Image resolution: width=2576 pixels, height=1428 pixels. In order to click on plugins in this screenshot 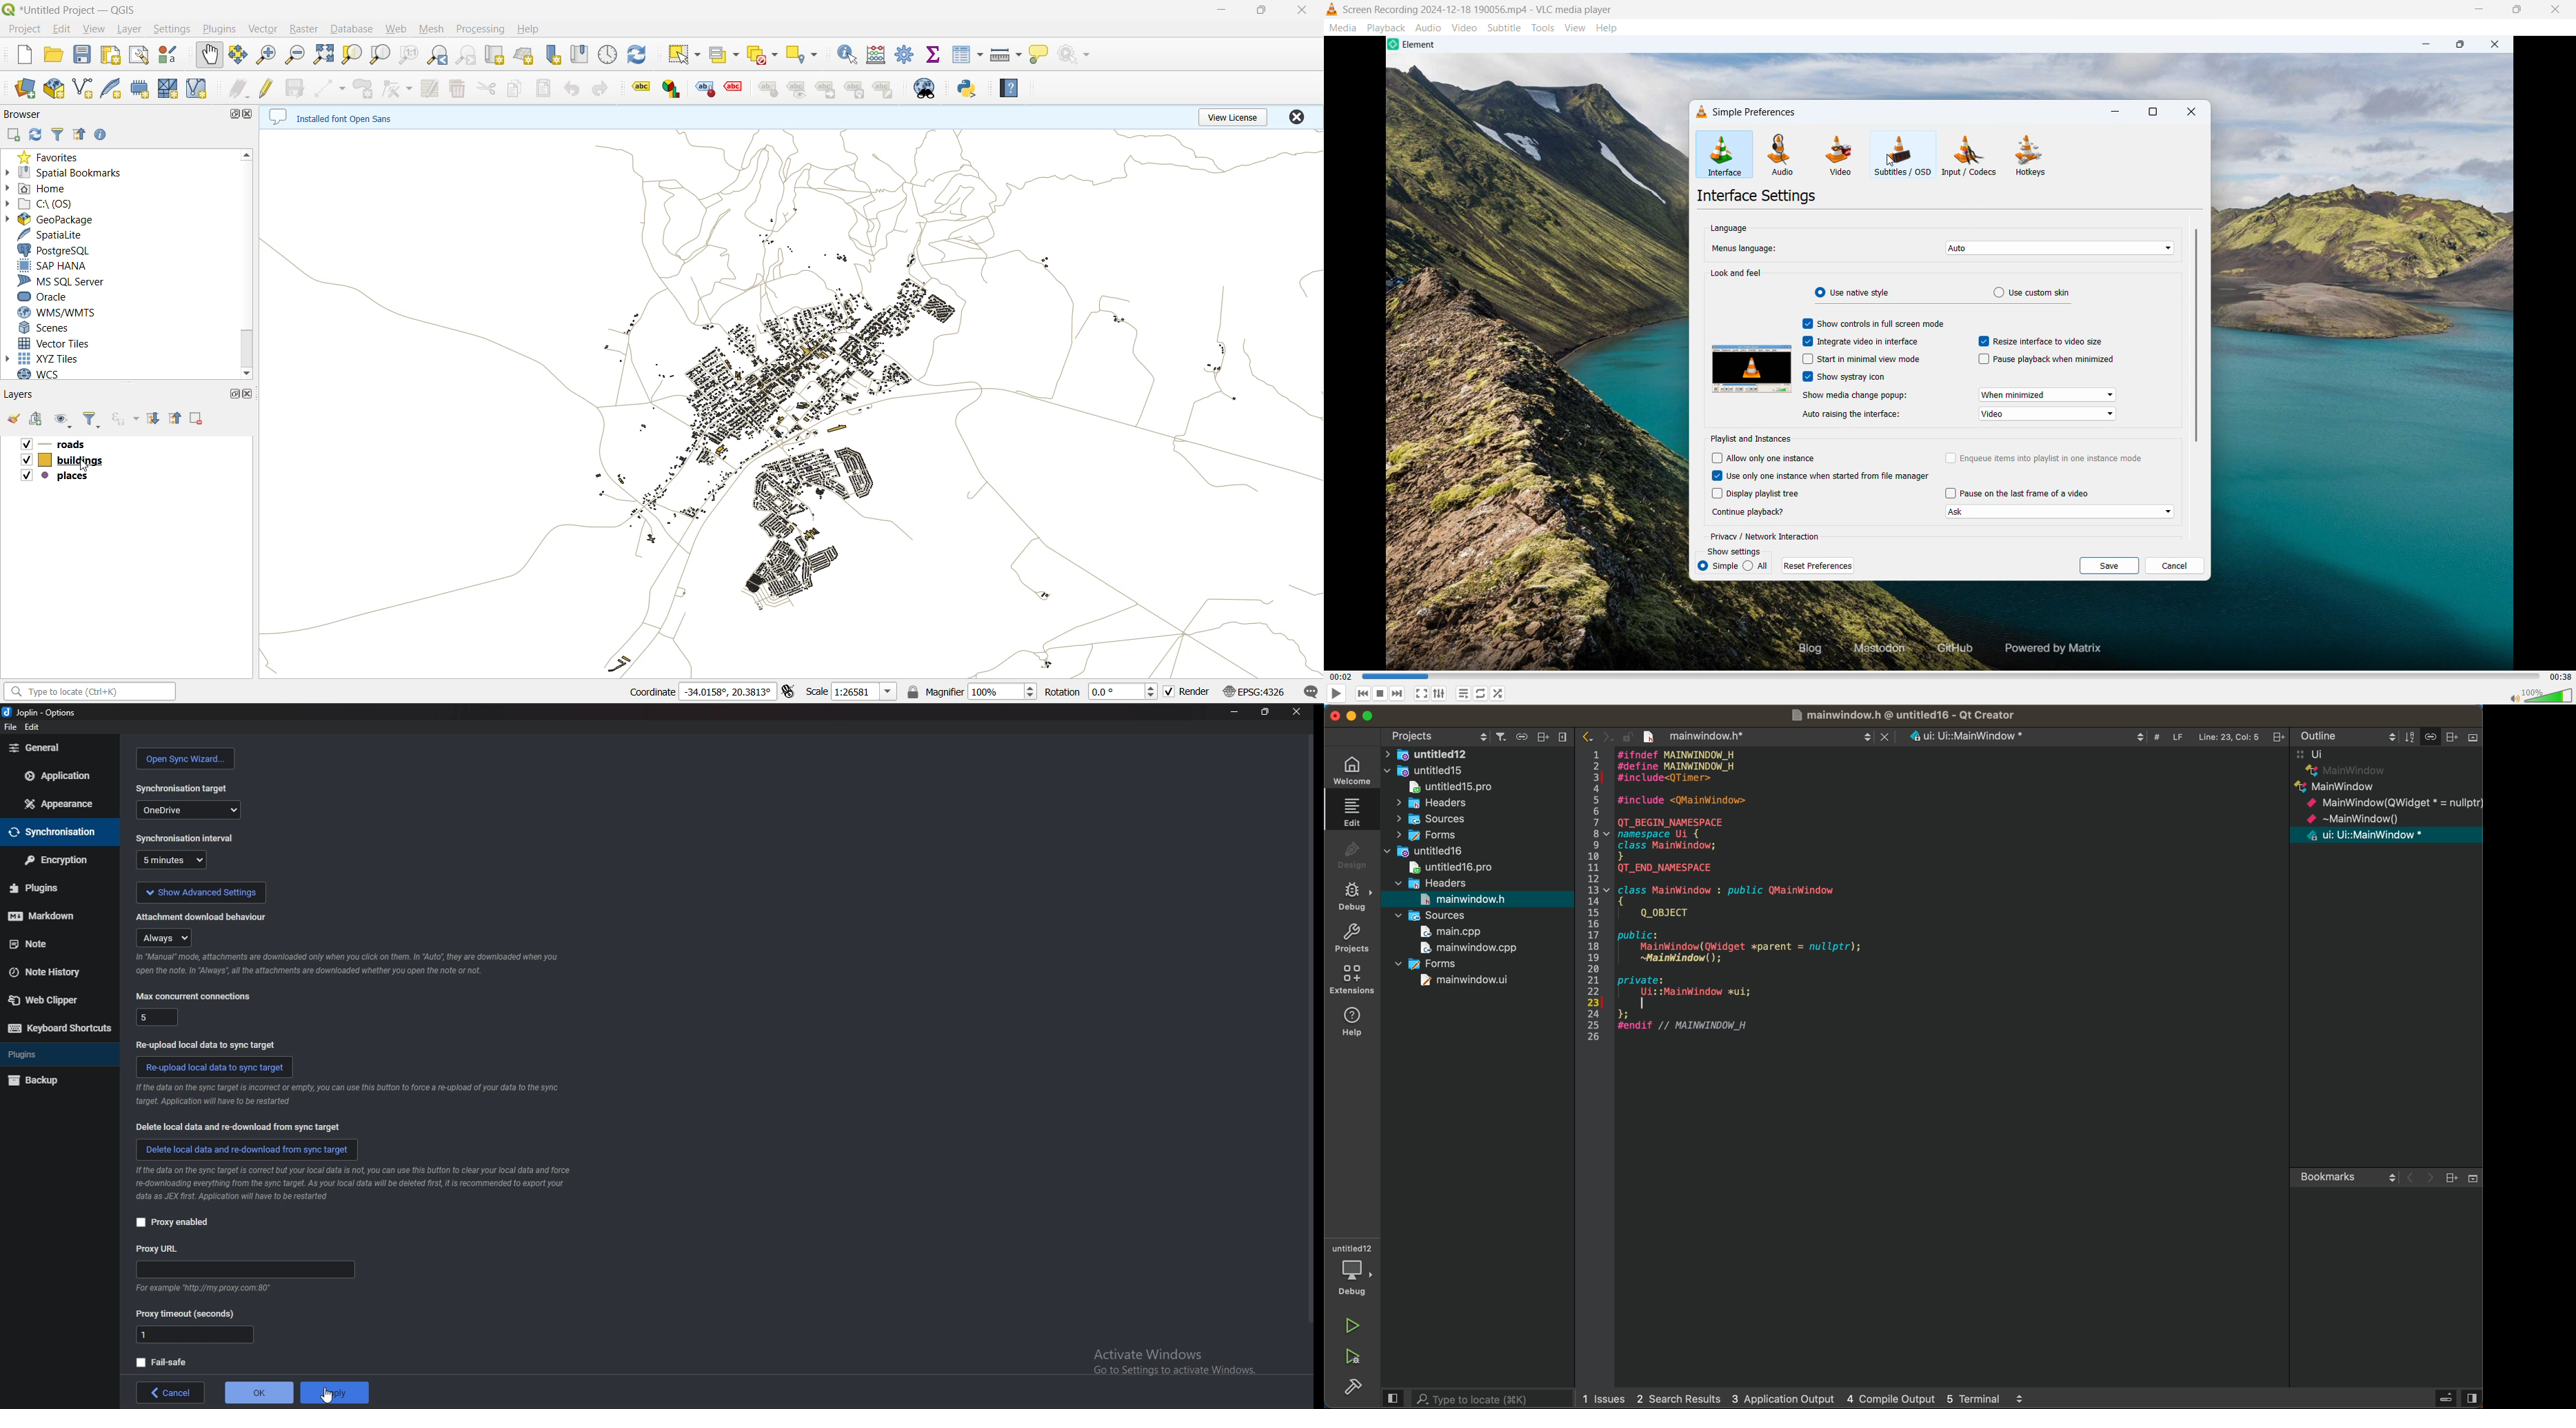, I will do `click(55, 888)`.